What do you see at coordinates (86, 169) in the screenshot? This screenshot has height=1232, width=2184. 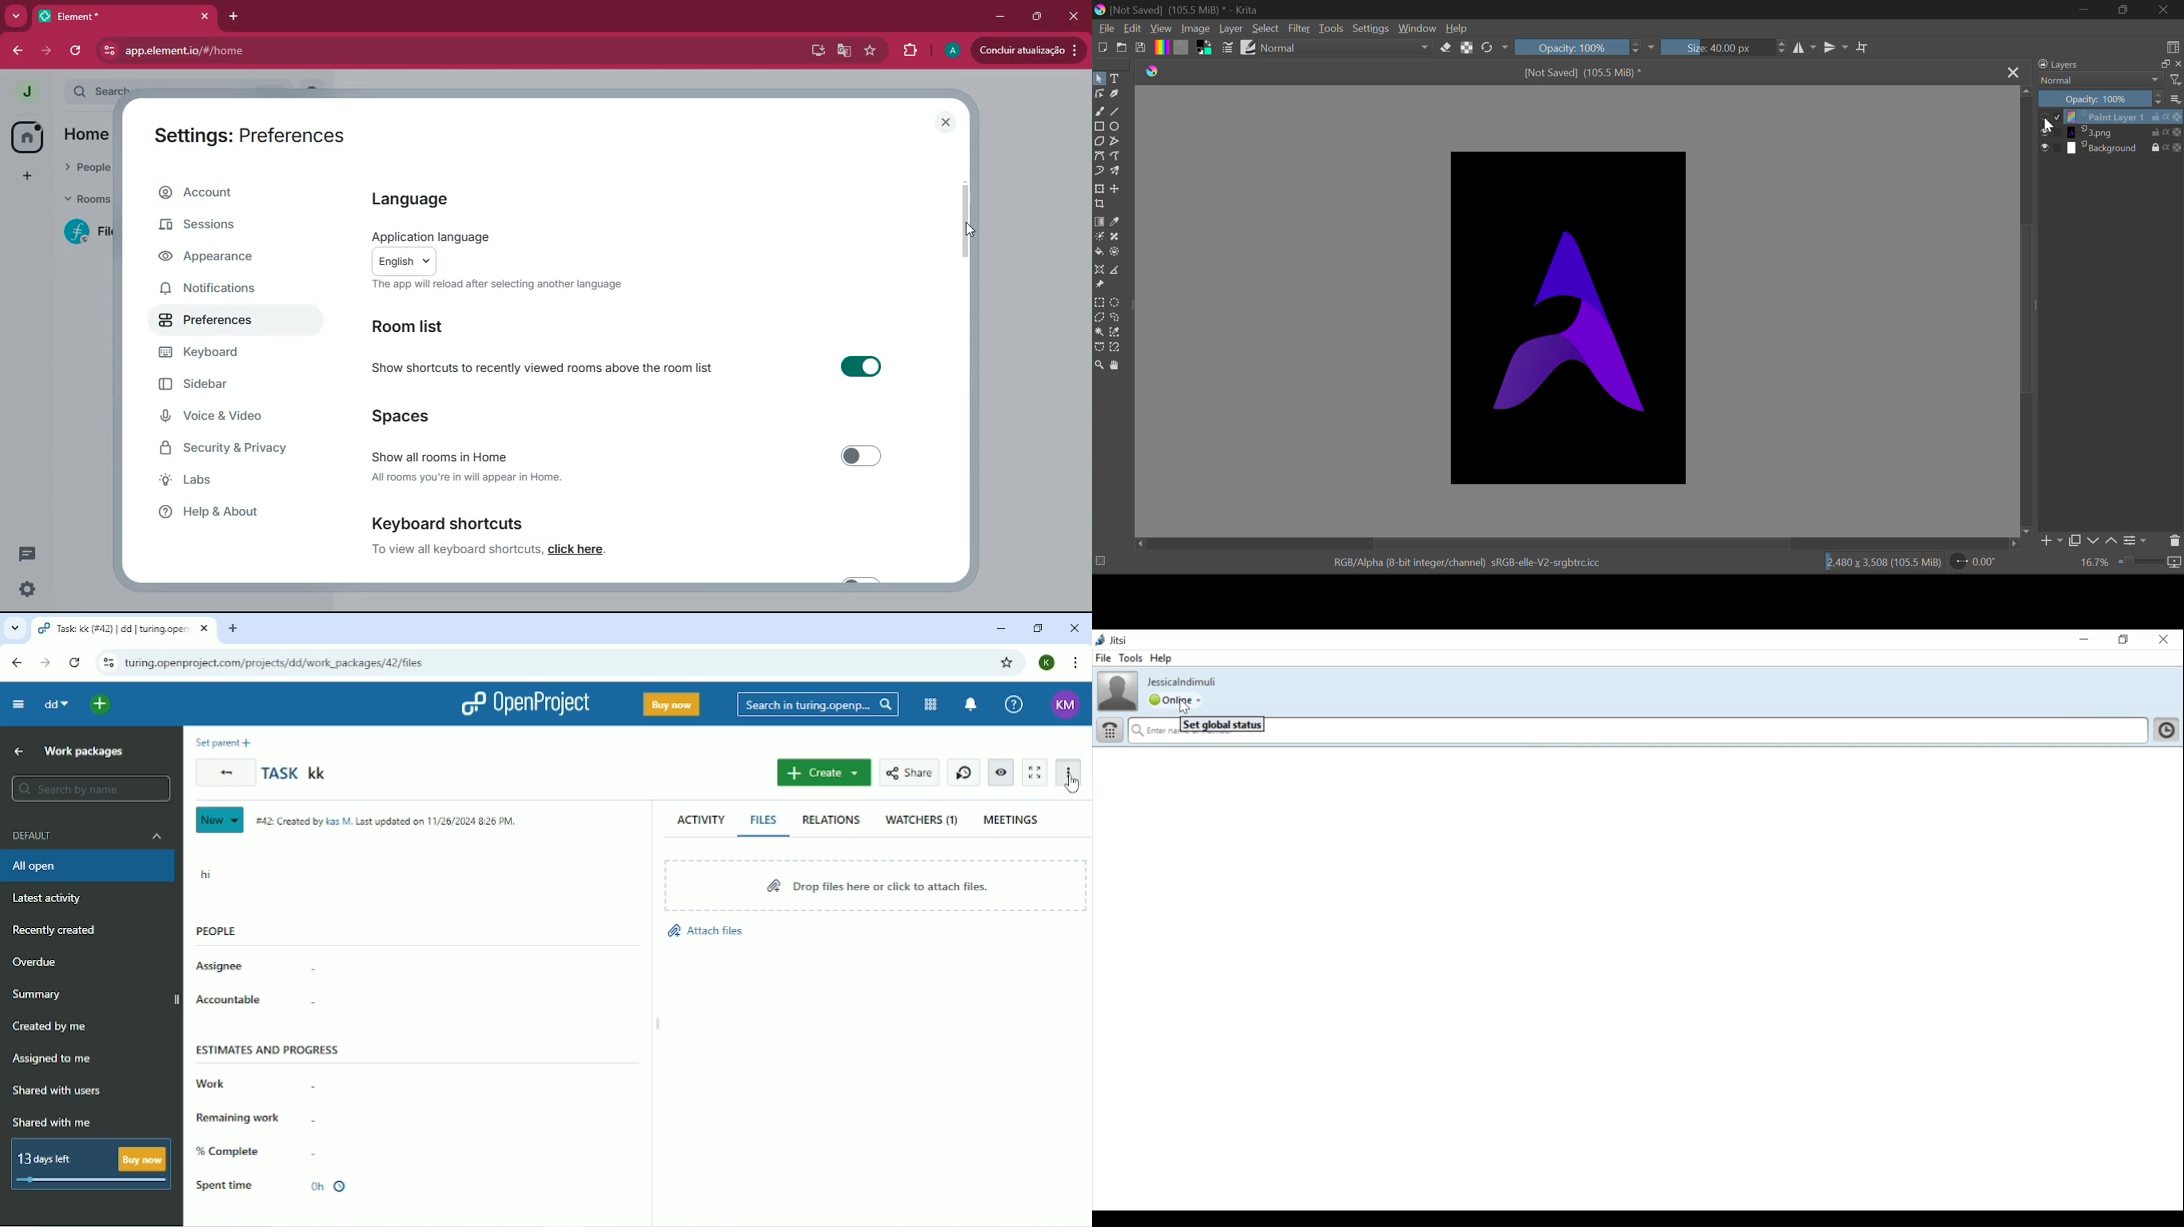 I see `people` at bounding box center [86, 169].